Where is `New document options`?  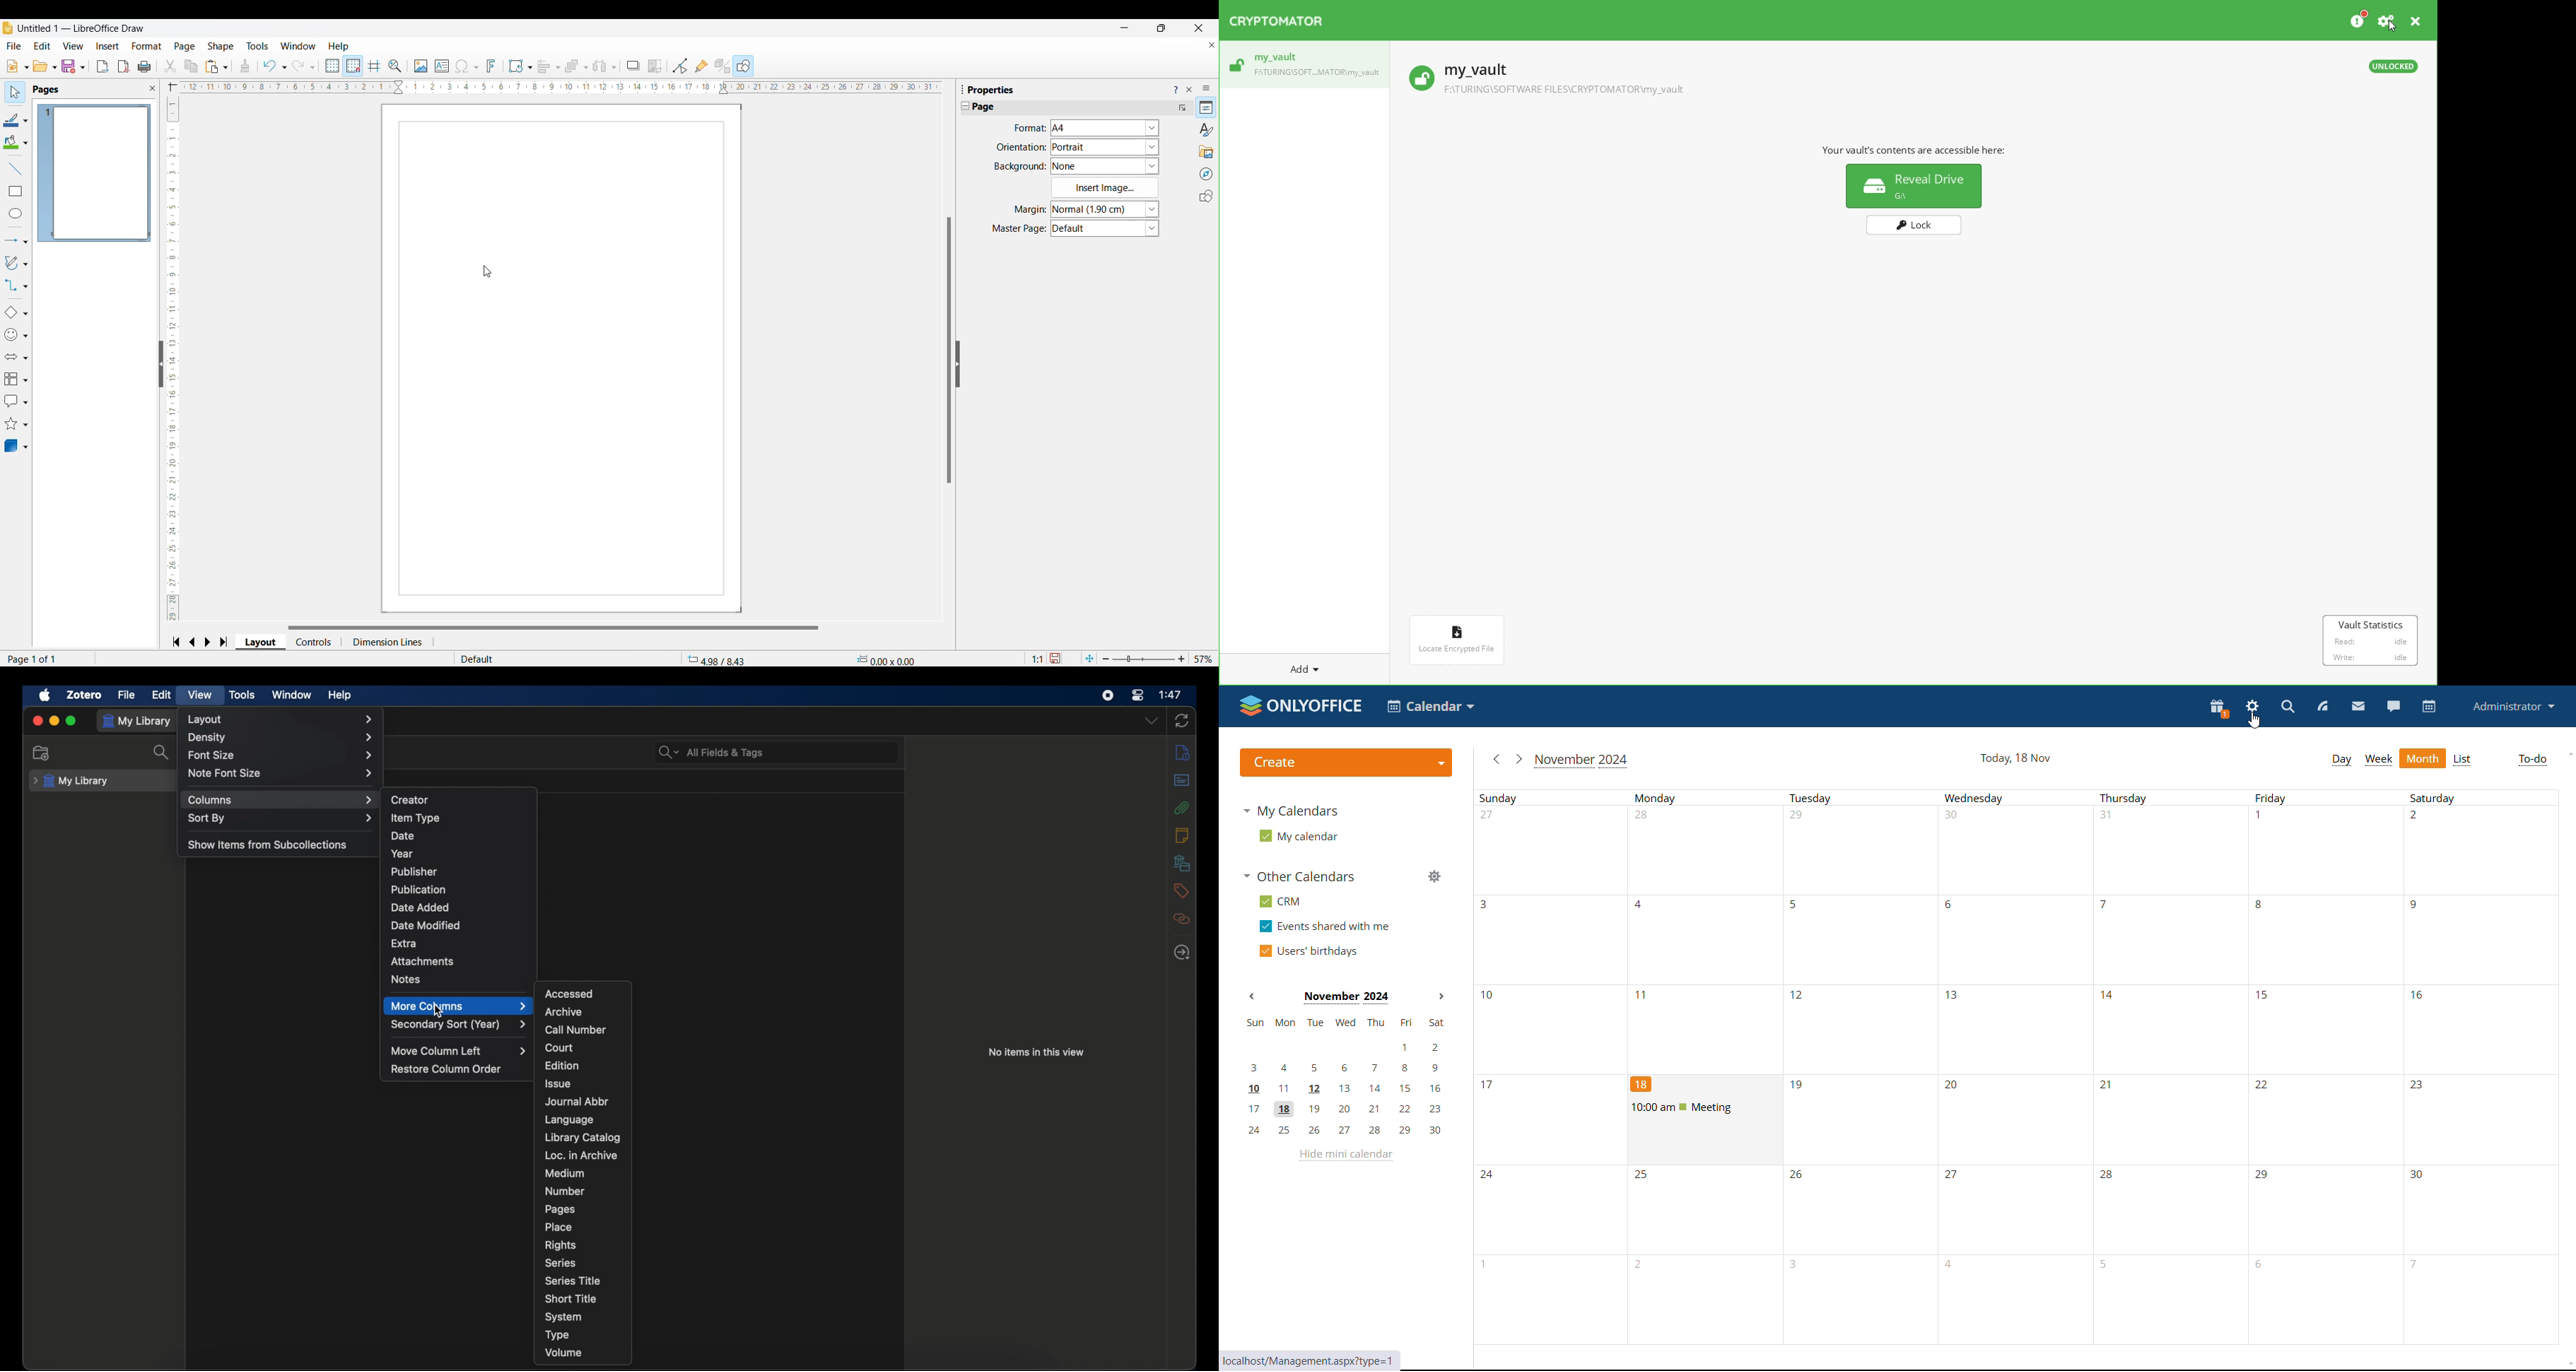 New document options is located at coordinates (18, 66).